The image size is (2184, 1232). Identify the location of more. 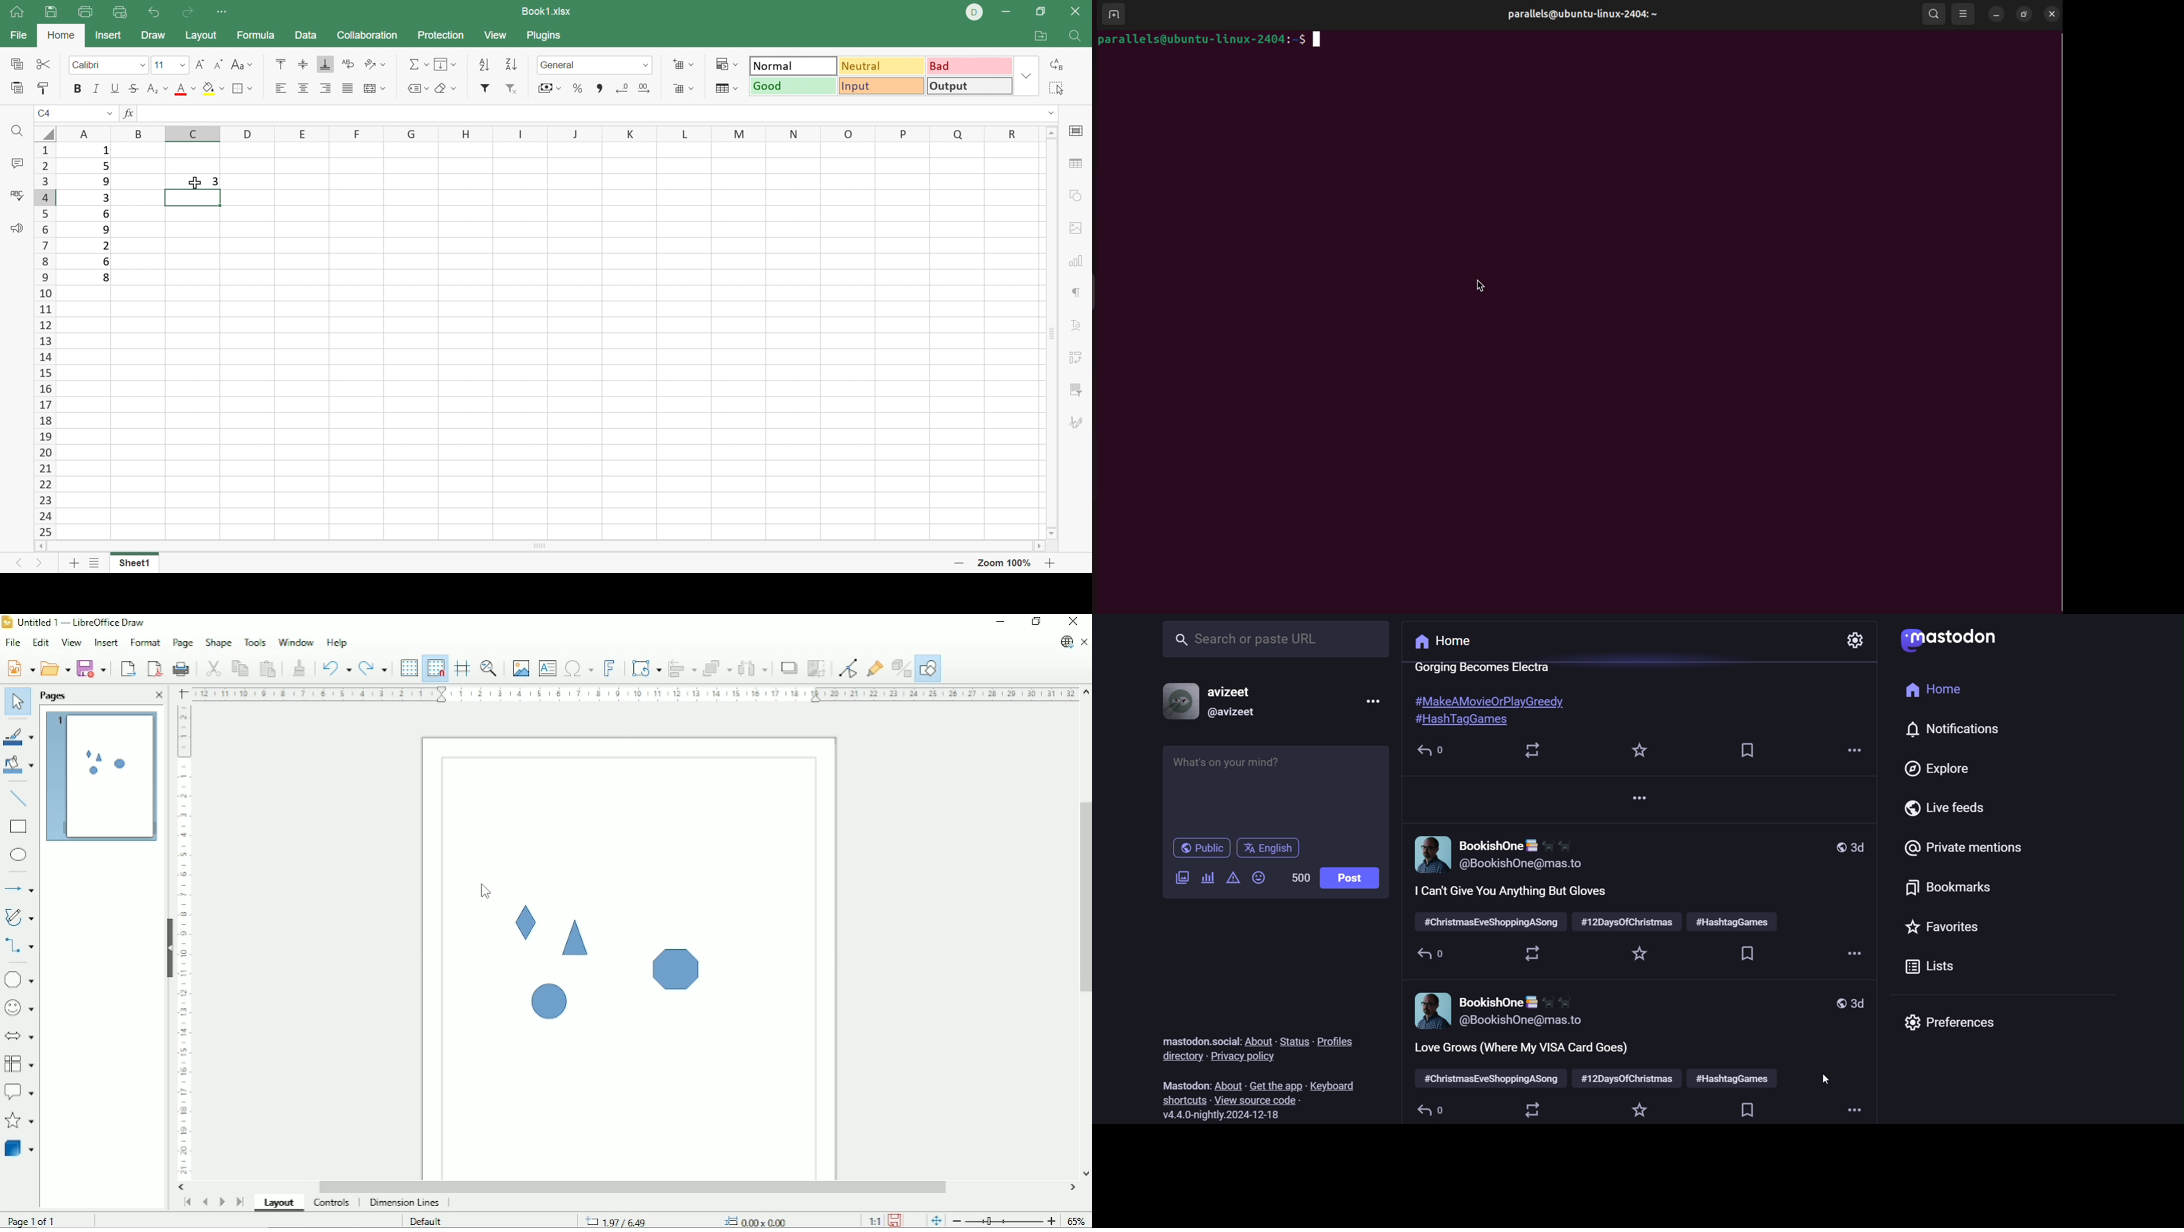
(1636, 801).